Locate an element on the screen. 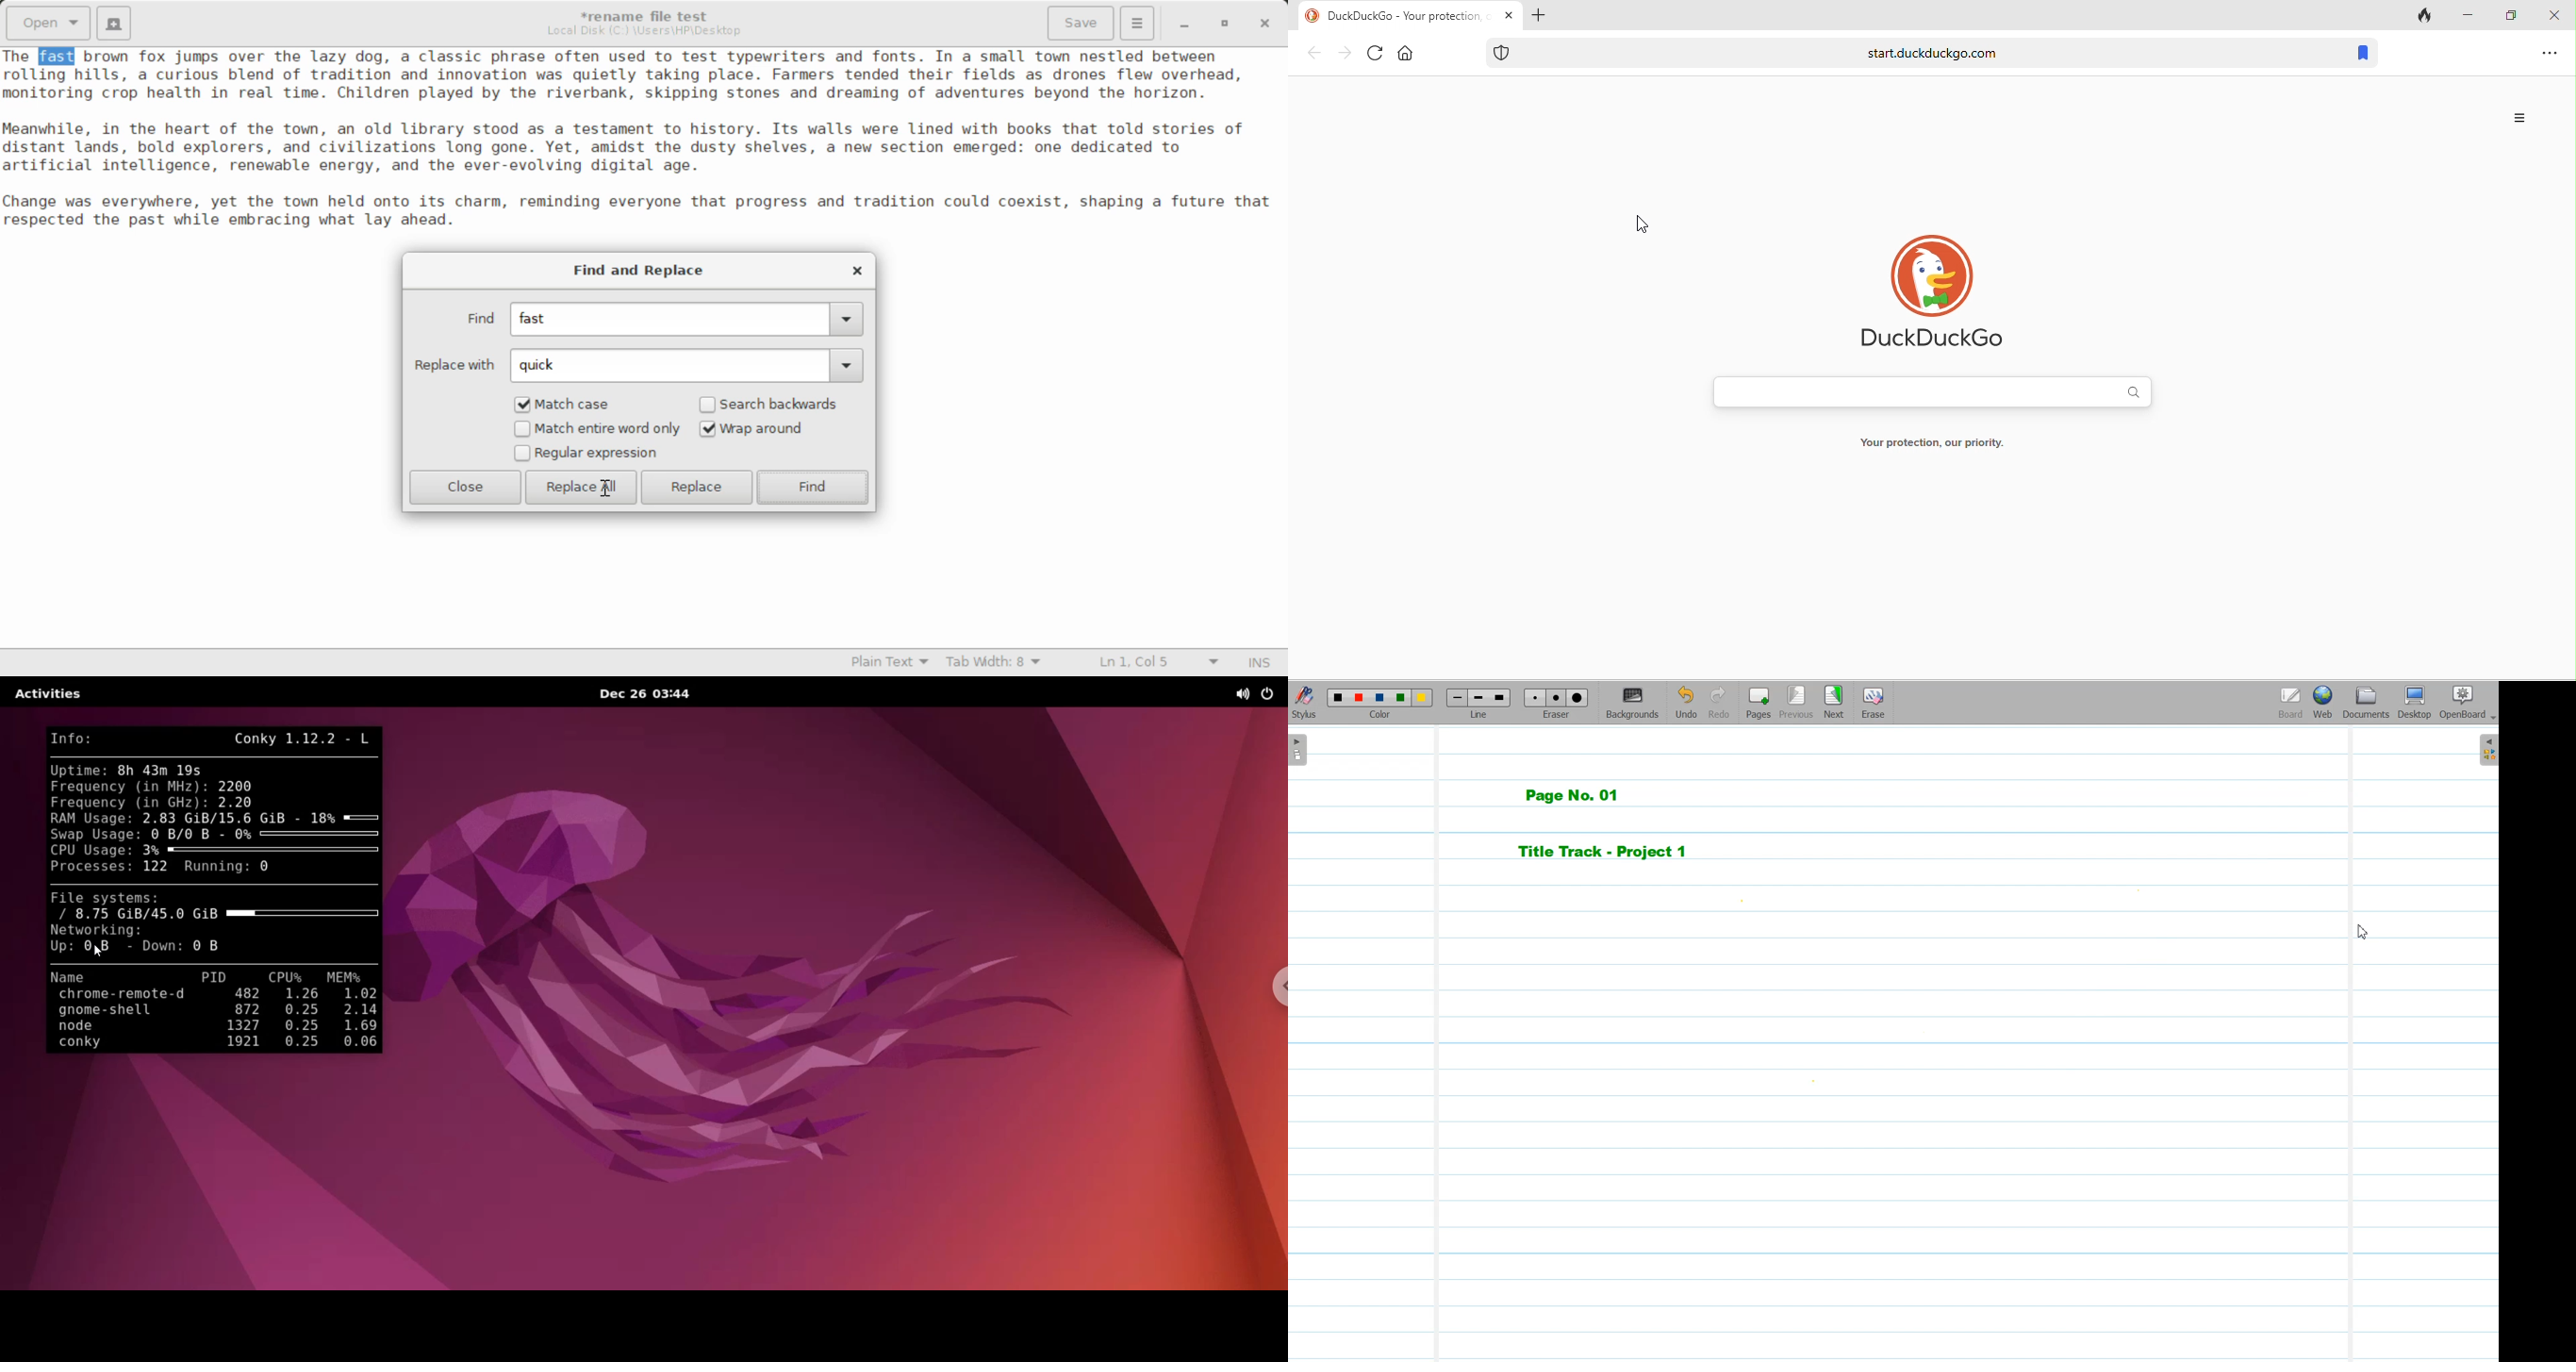 The width and height of the screenshot is (2576, 1372). Cursor on Replace All Button  is located at coordinates (606, 487).